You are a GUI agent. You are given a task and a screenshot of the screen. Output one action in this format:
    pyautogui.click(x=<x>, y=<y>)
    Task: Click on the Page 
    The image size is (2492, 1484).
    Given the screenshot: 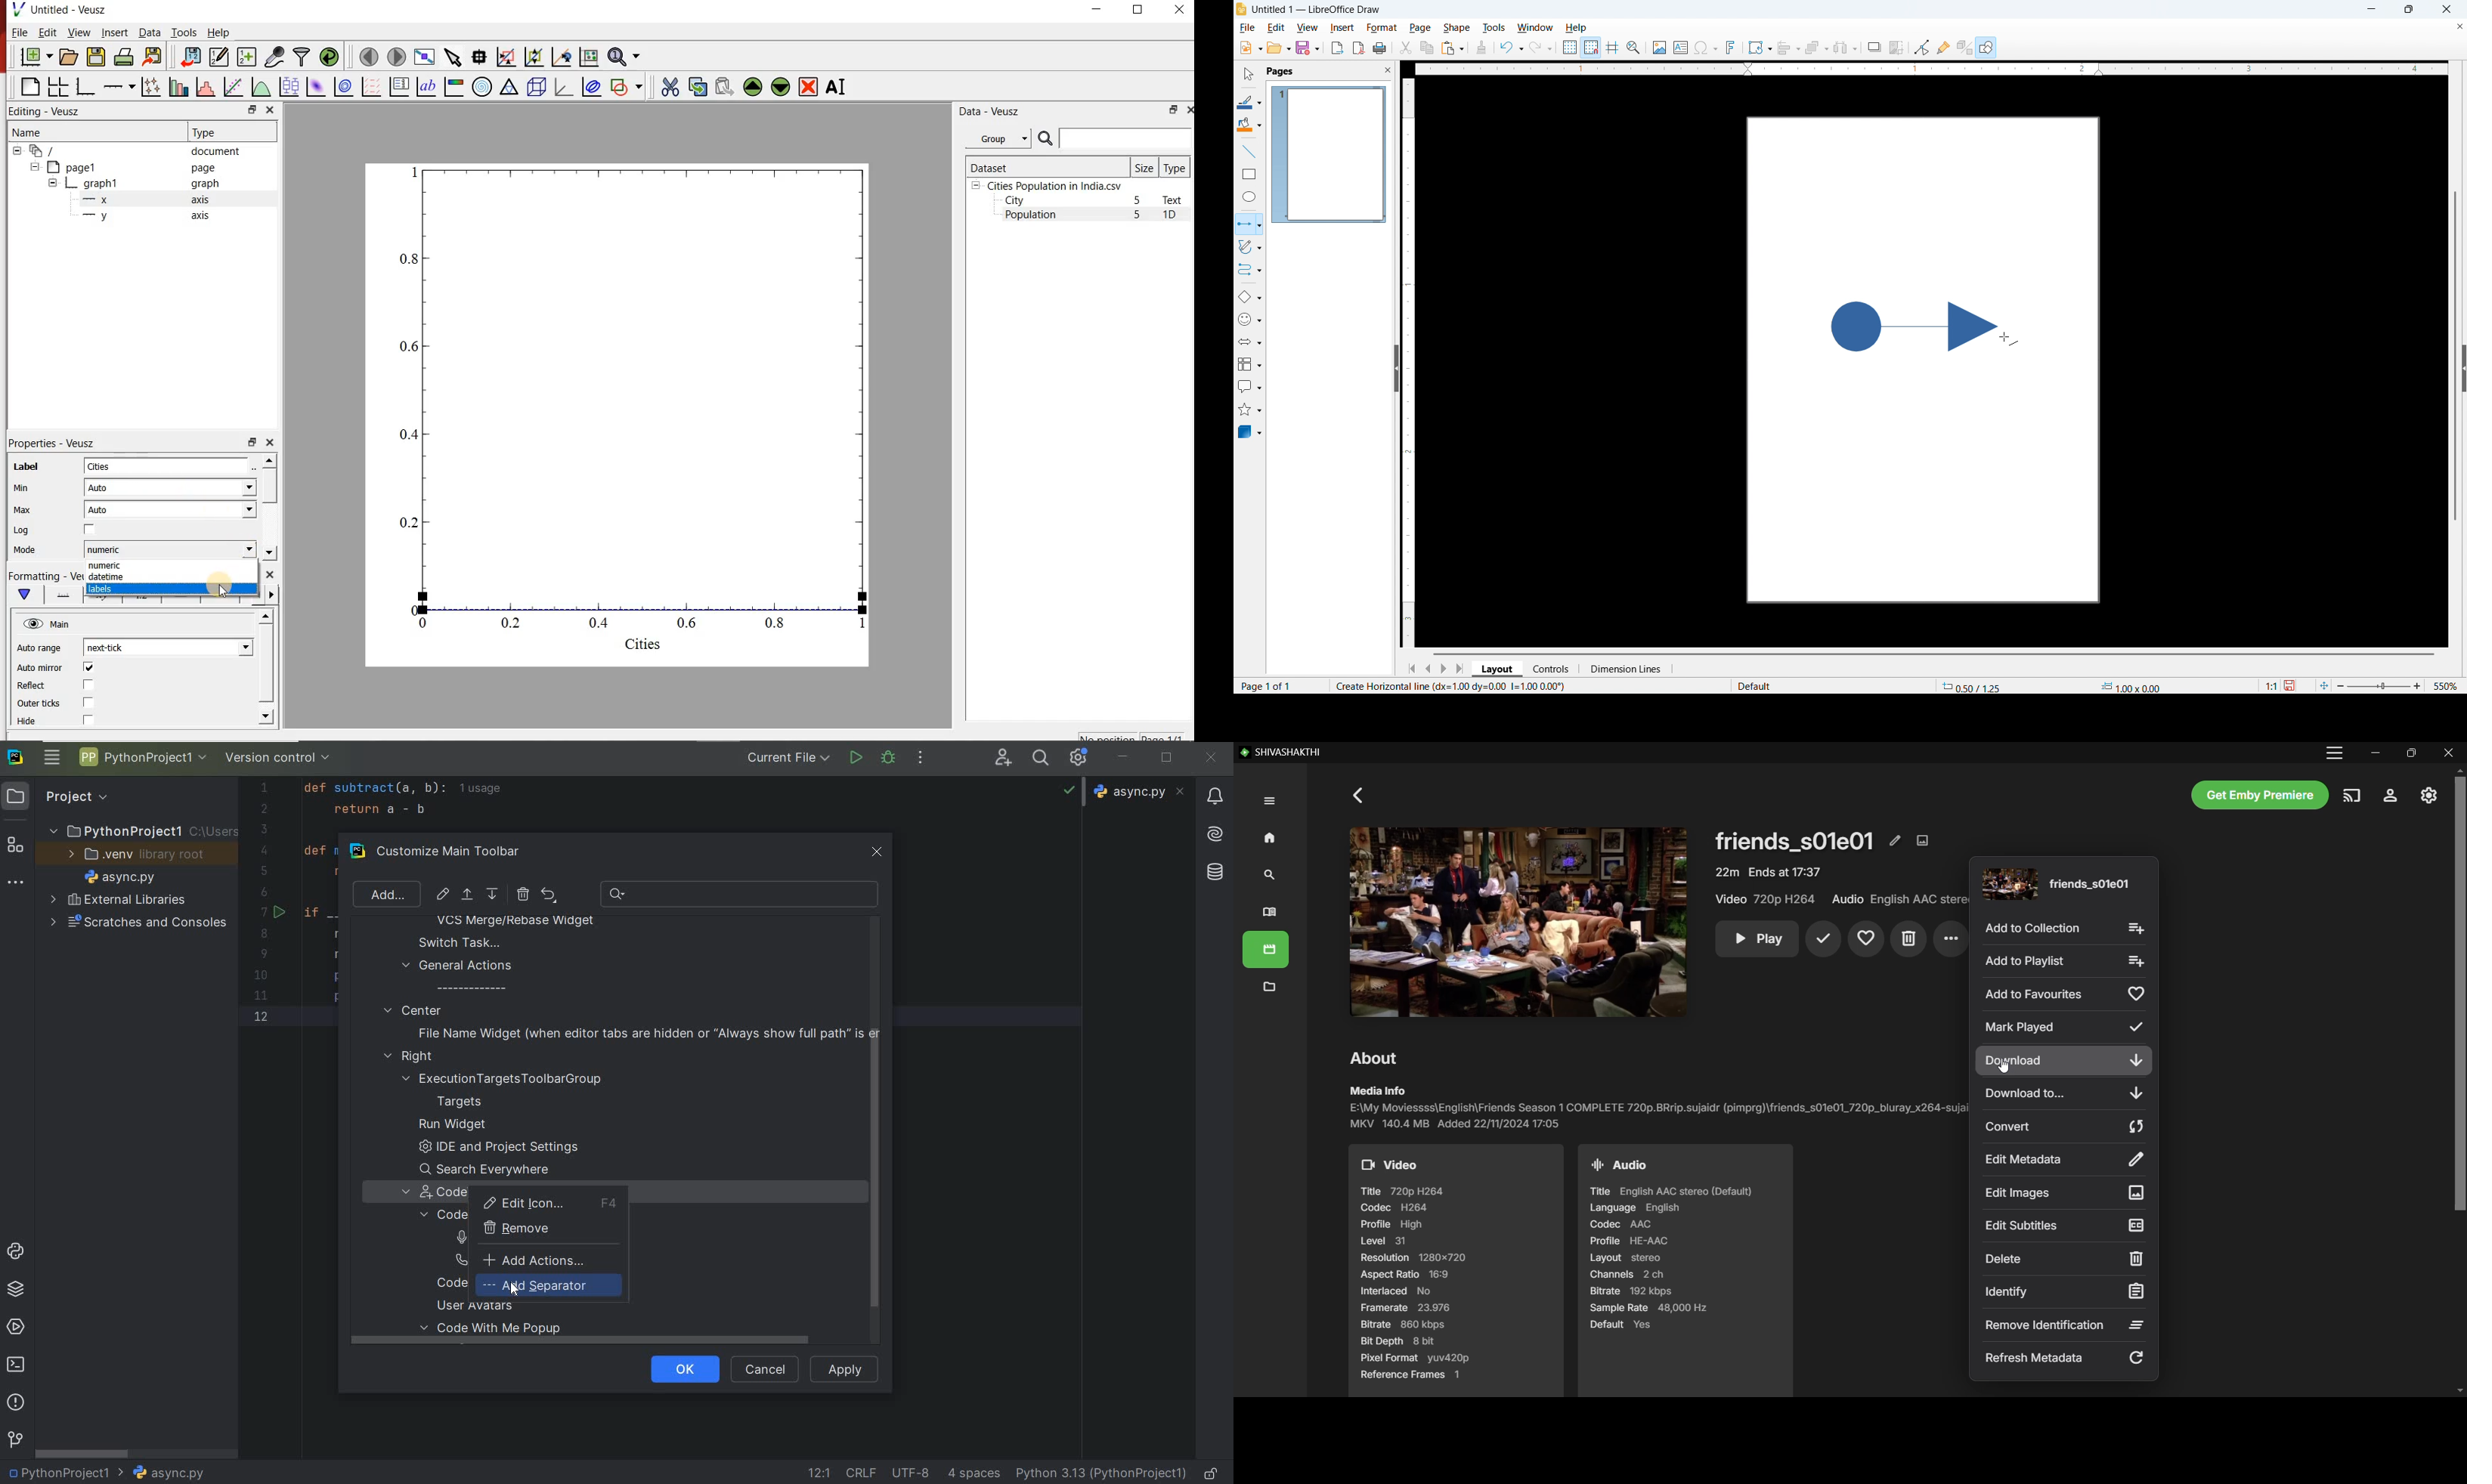 What is the action you would take?
    pyautogui.click(x=1419, y=28)
    